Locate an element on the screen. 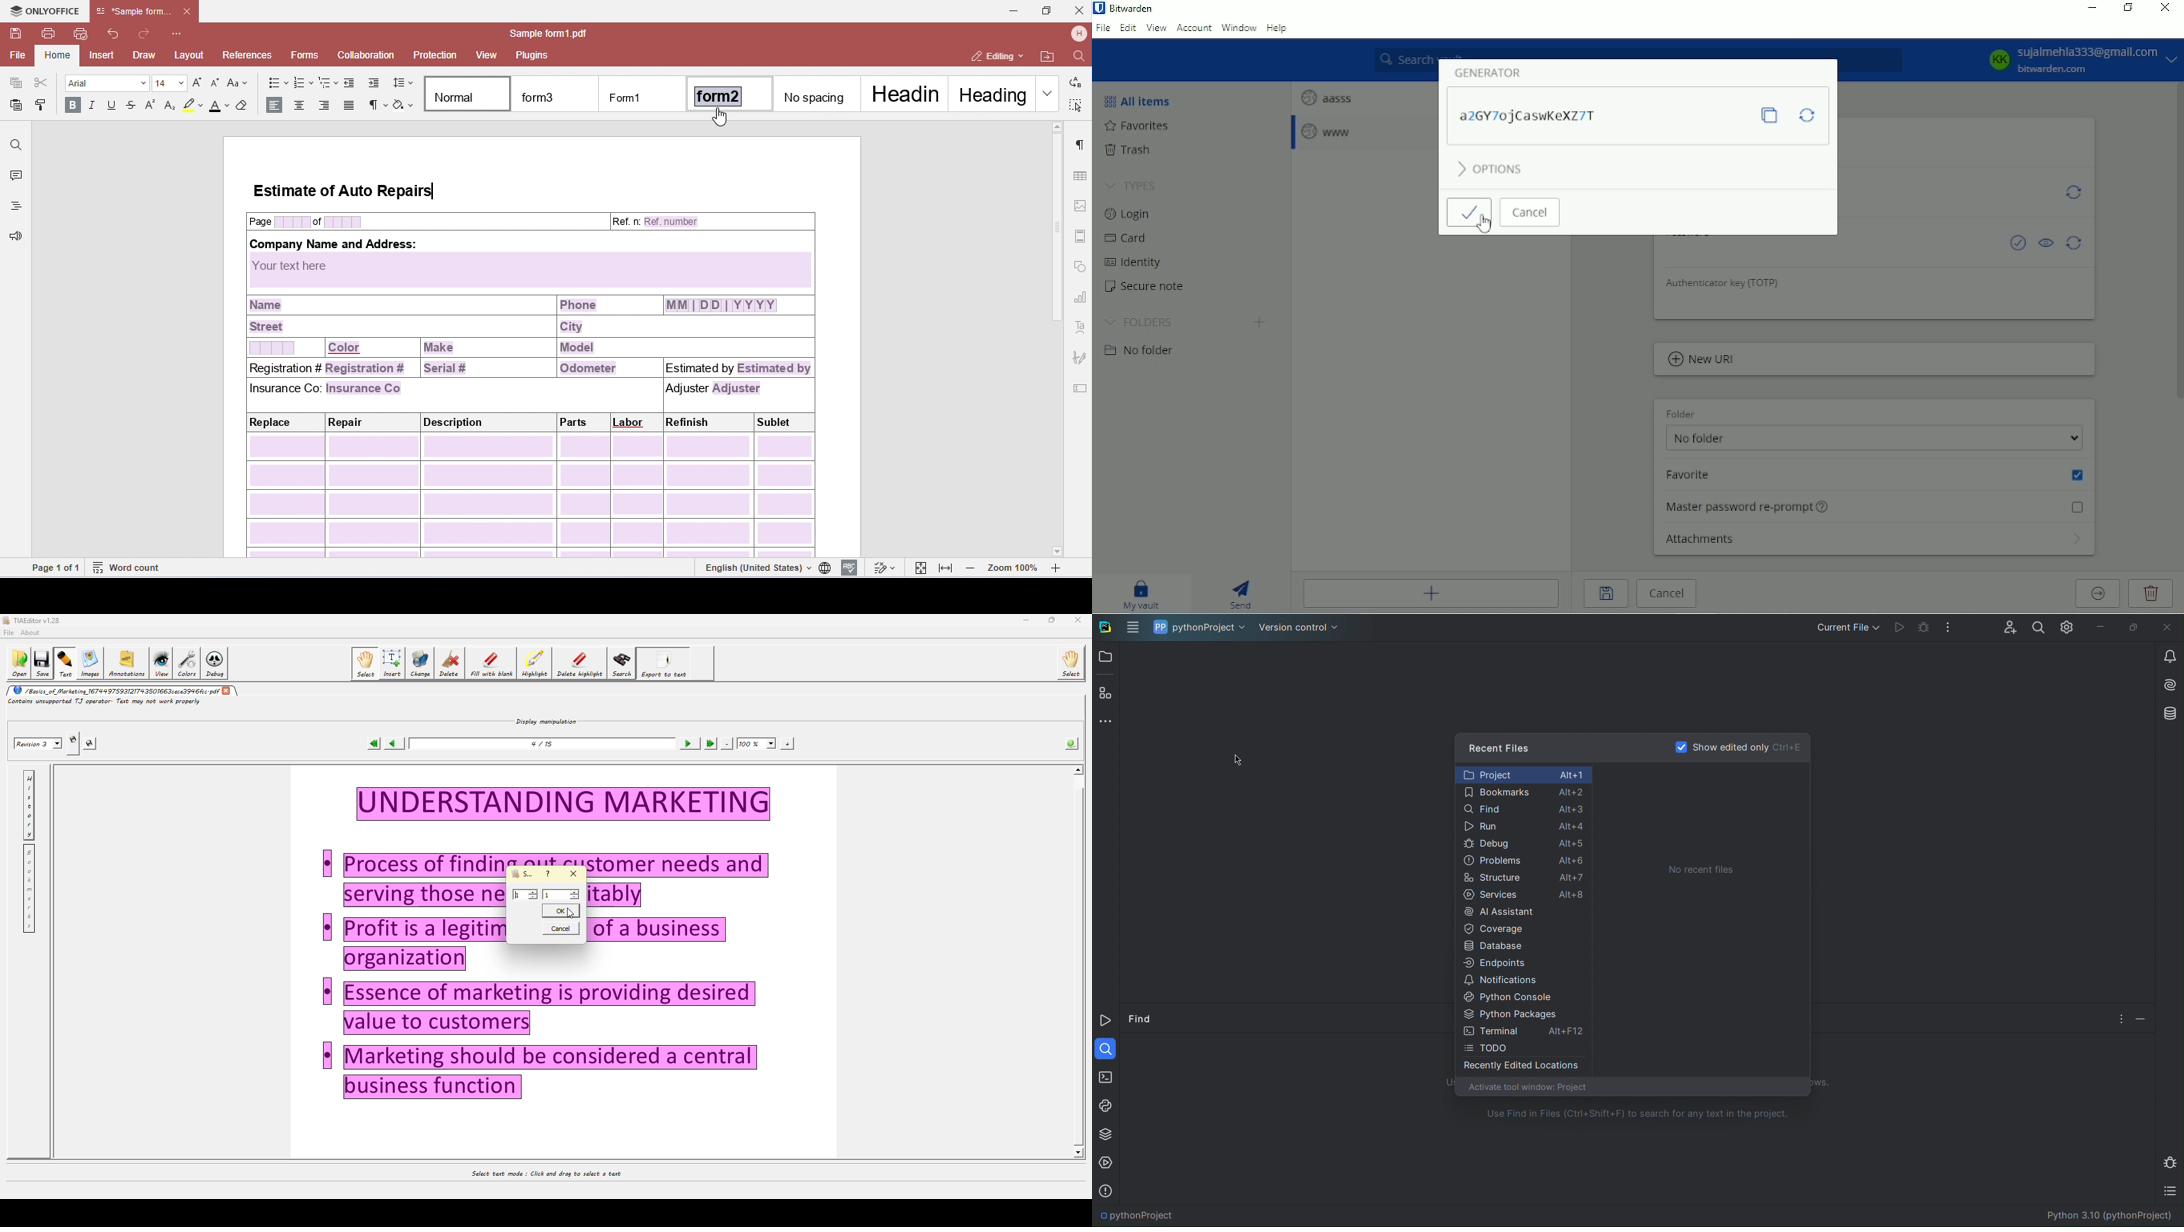 Image resolution: width=2184 pixels, height=1232 pixels. Move to organization is located at coordinates (2100, 594).